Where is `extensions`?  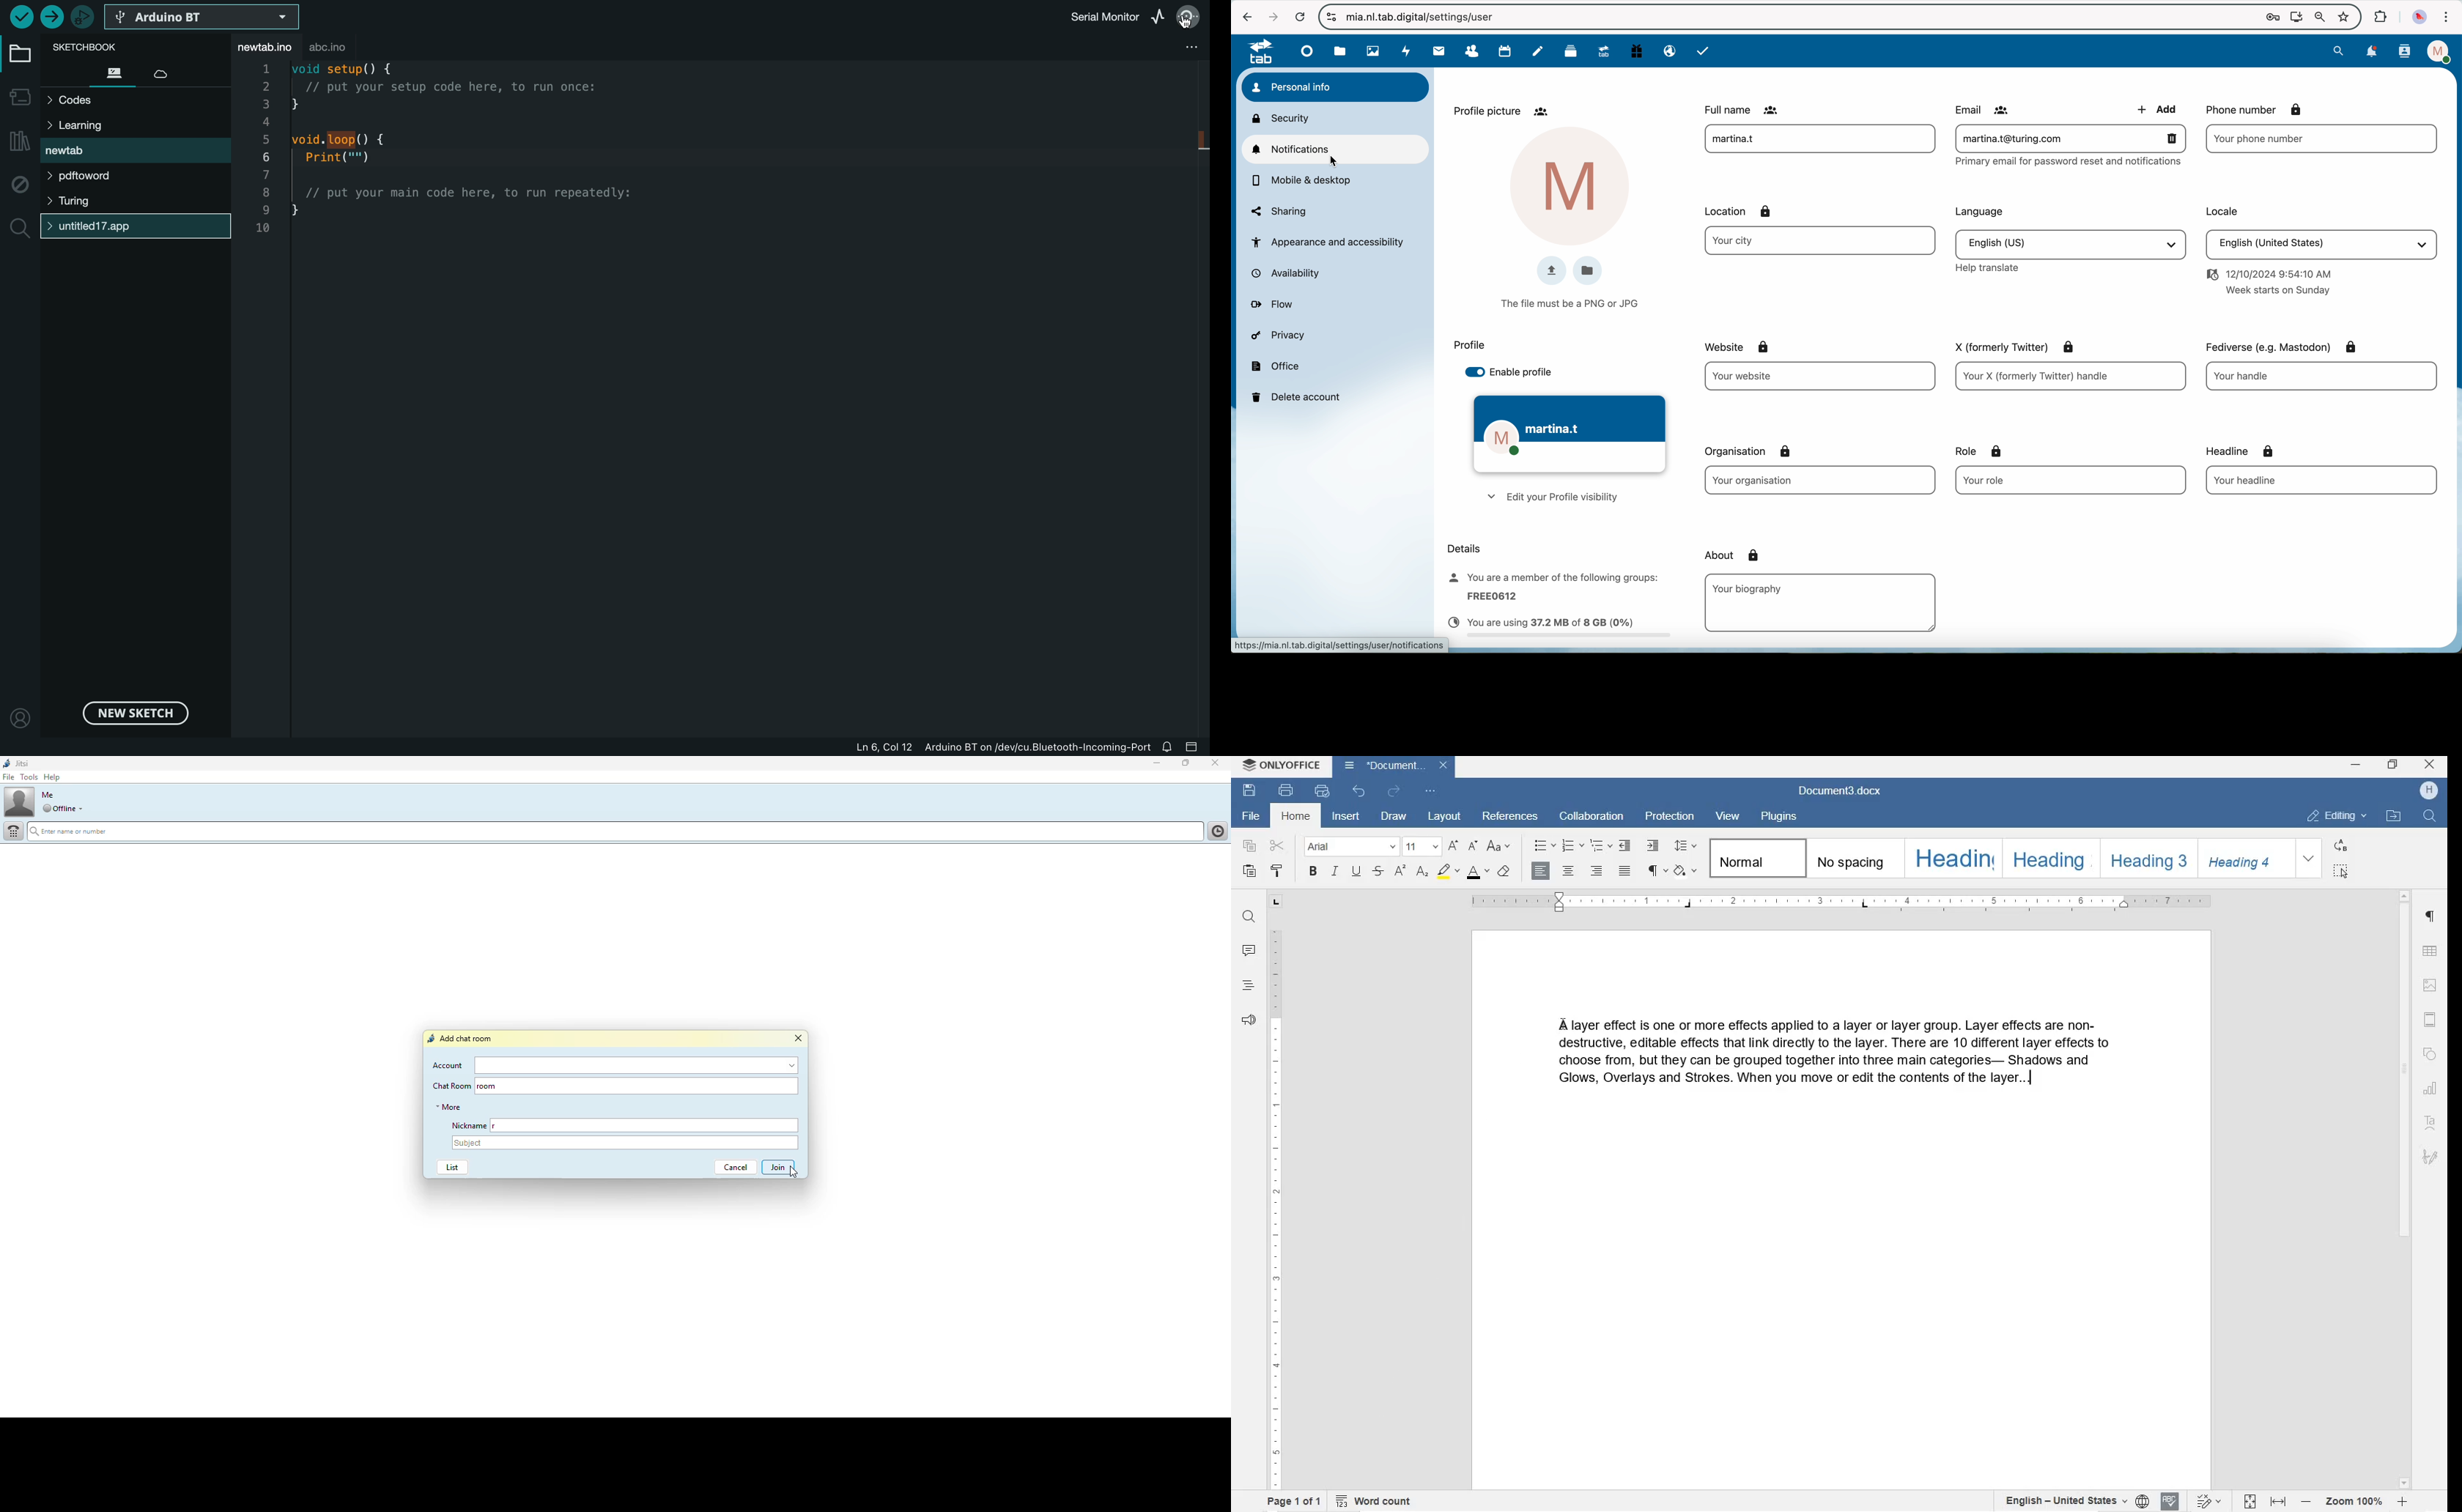 extensions is located at coordinates (2380, 17).